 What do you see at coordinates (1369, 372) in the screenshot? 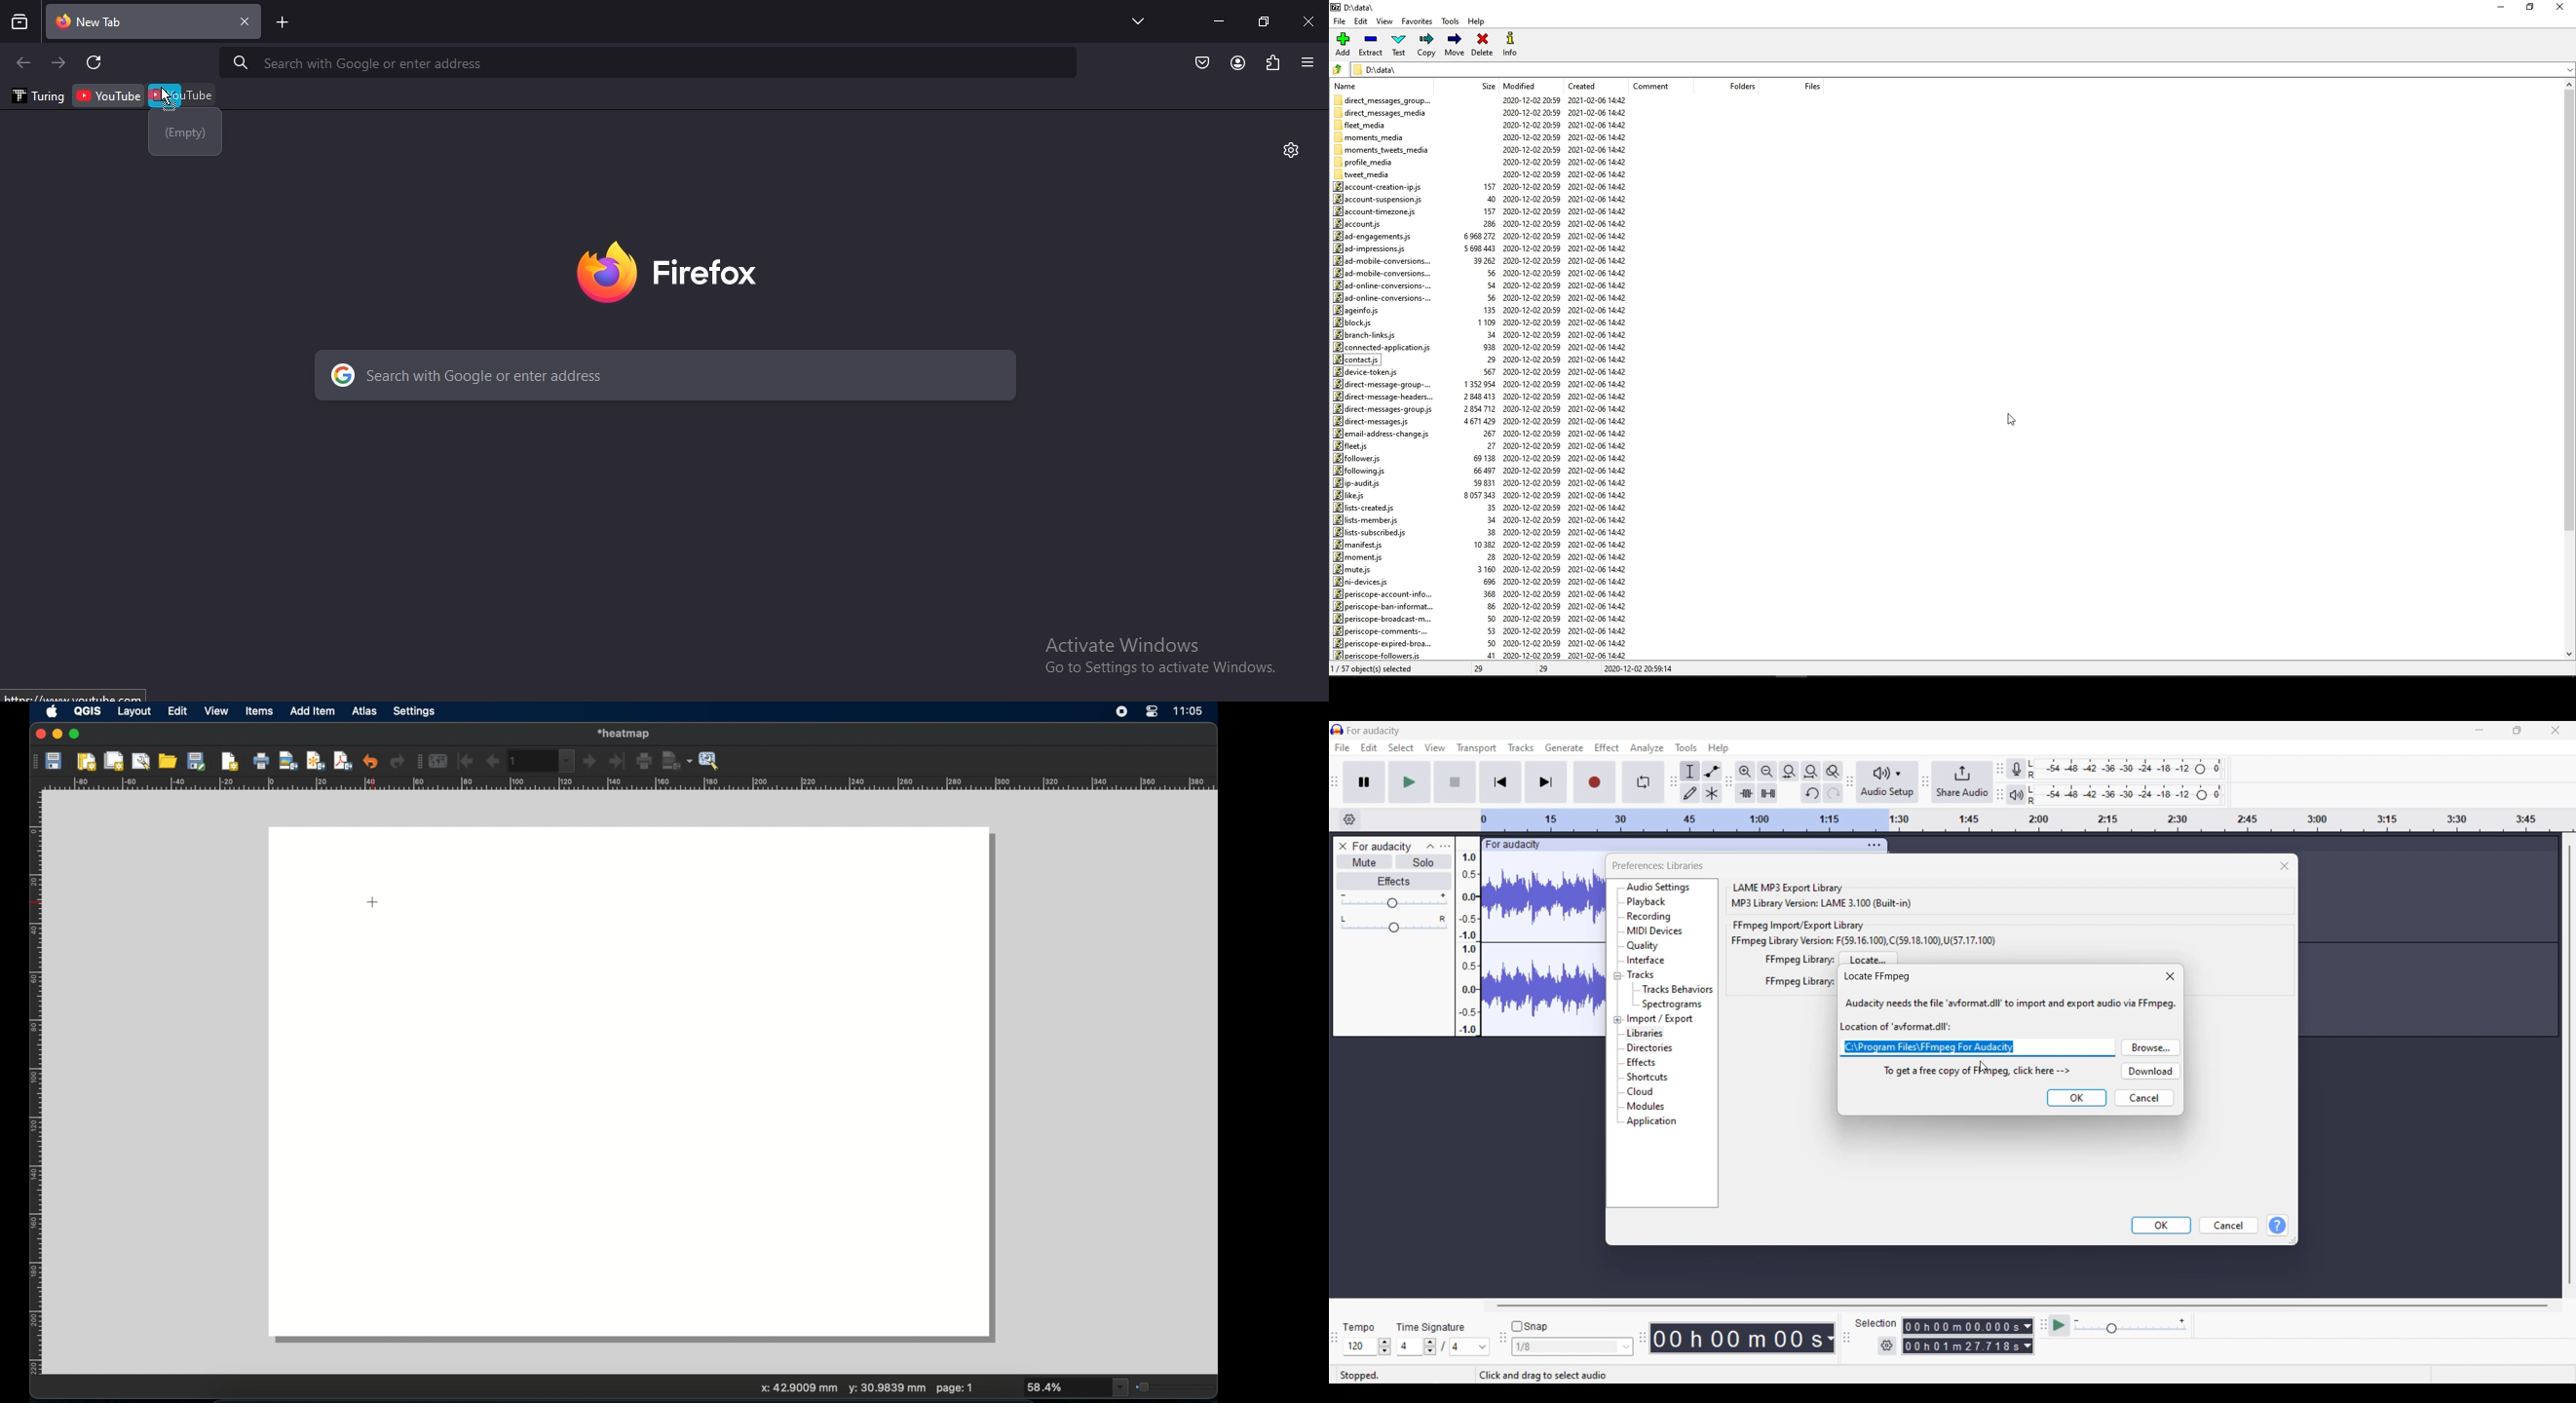
I see `device-token.js` at bounding box center [1369, 372].